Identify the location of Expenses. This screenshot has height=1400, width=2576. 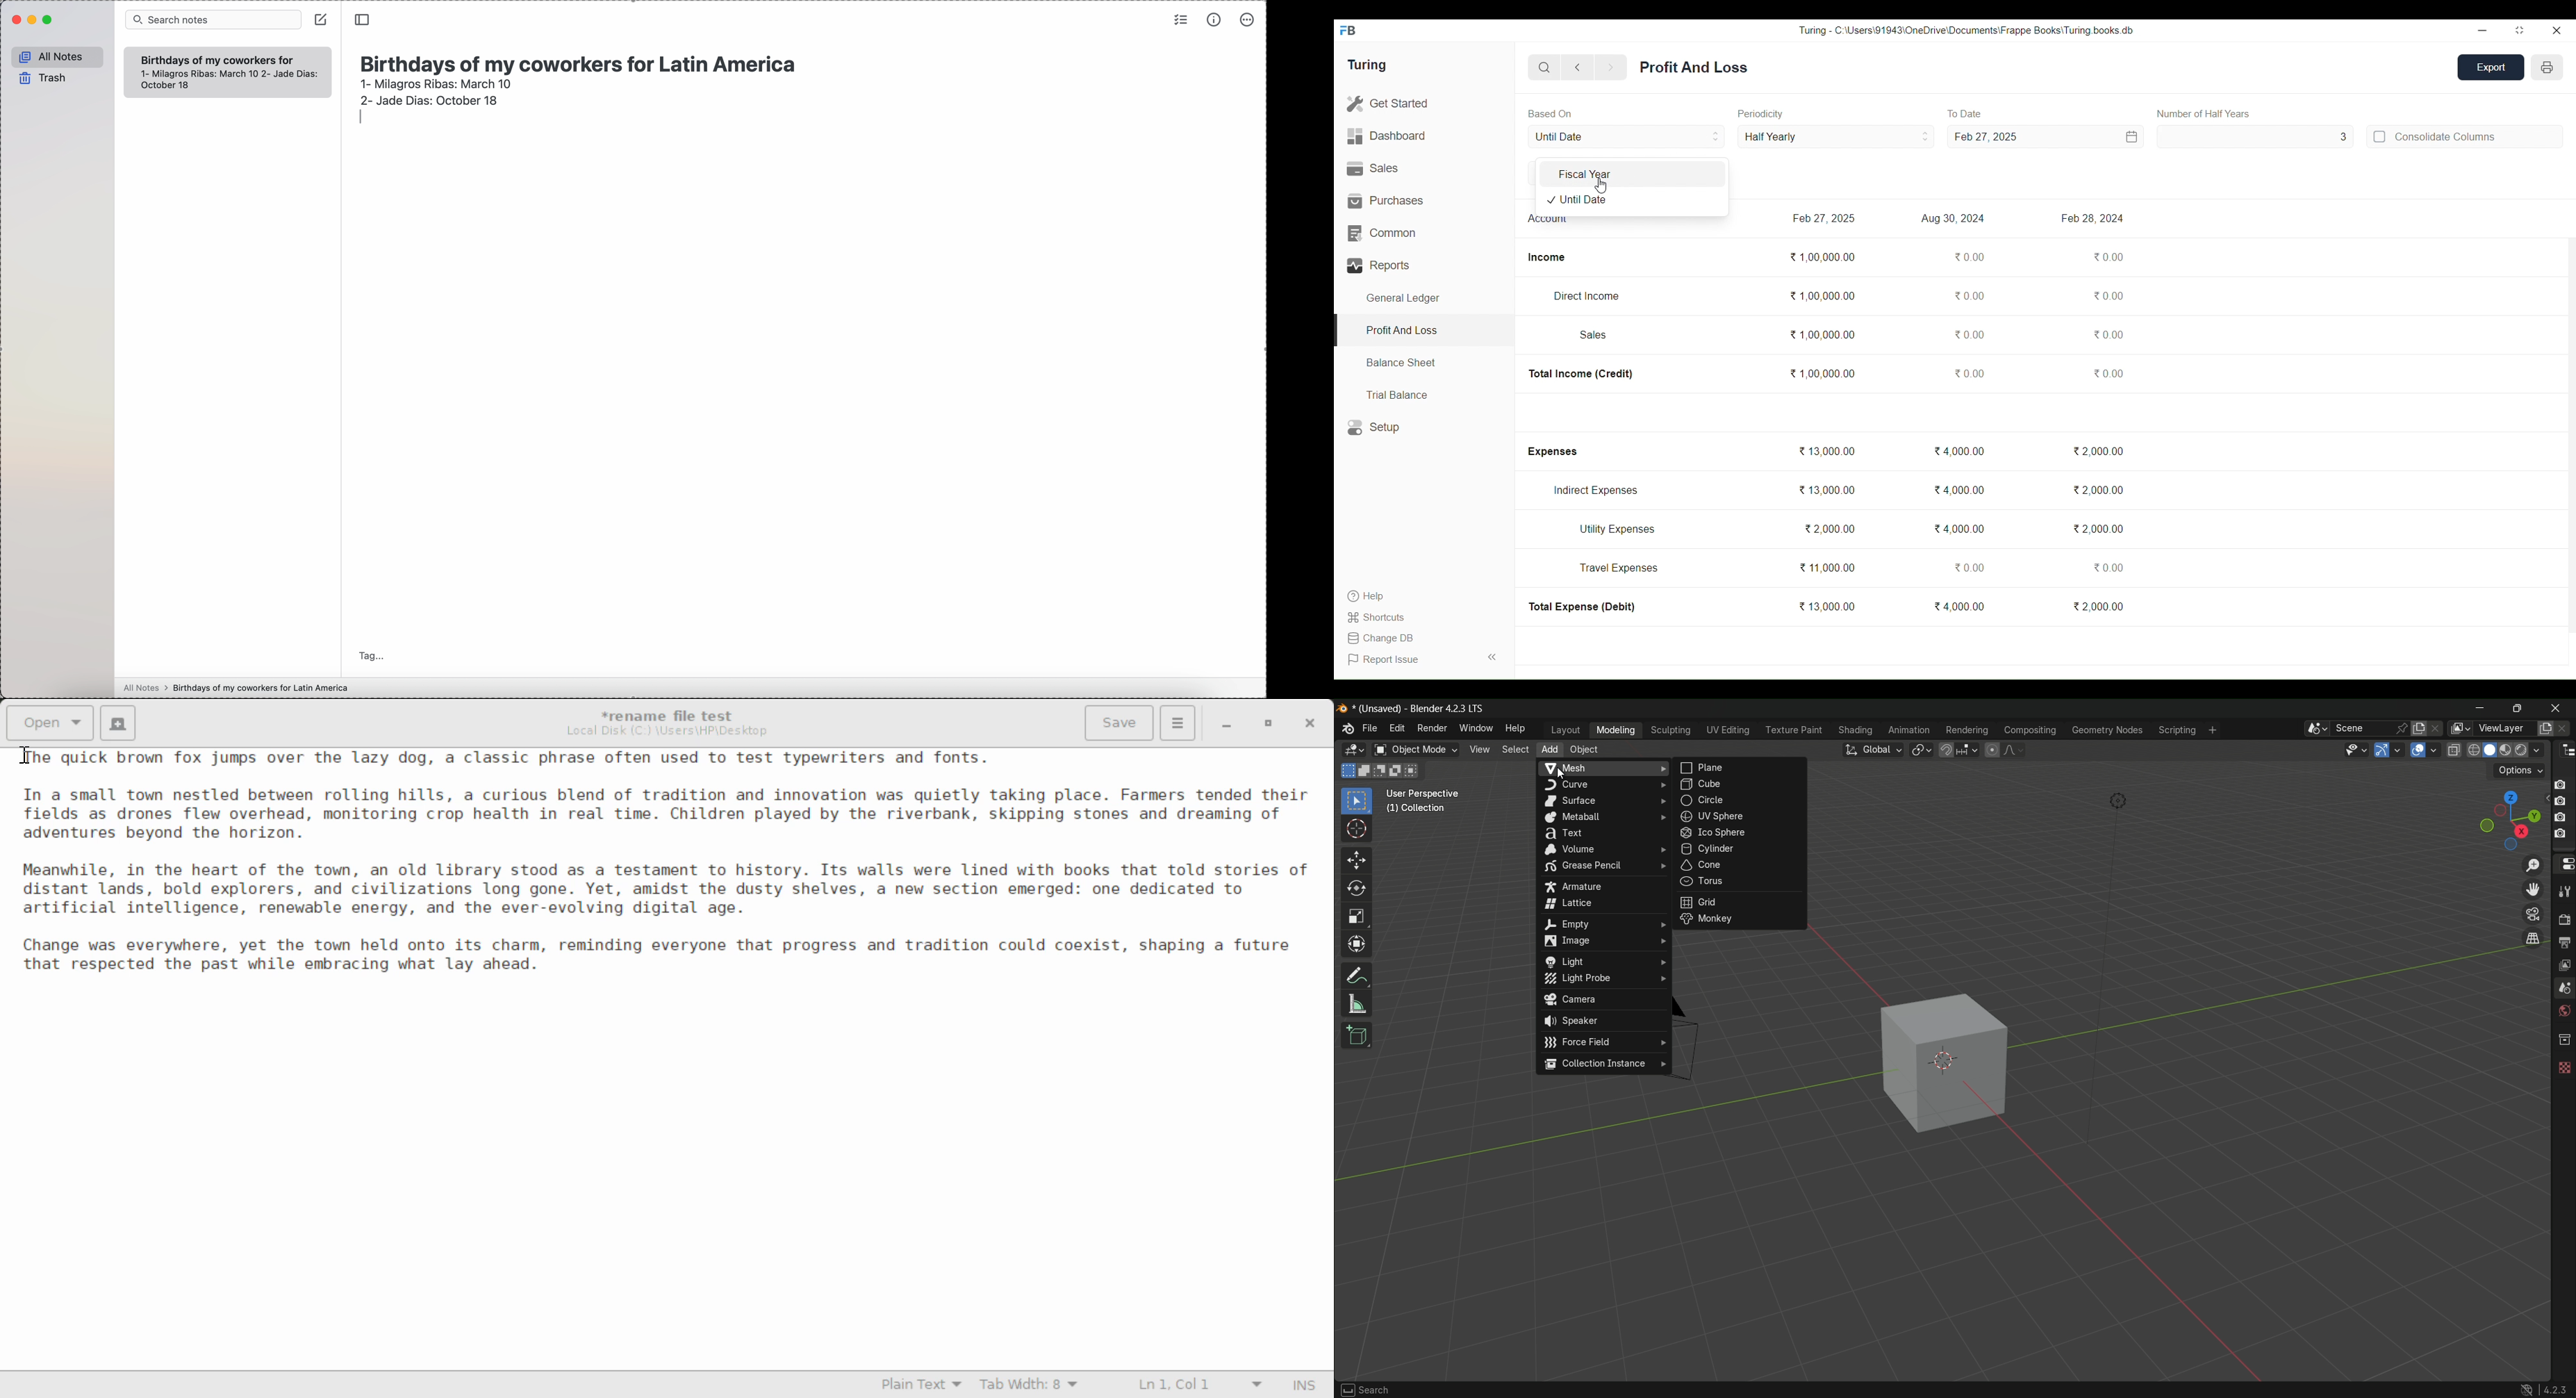
(1551, 452).